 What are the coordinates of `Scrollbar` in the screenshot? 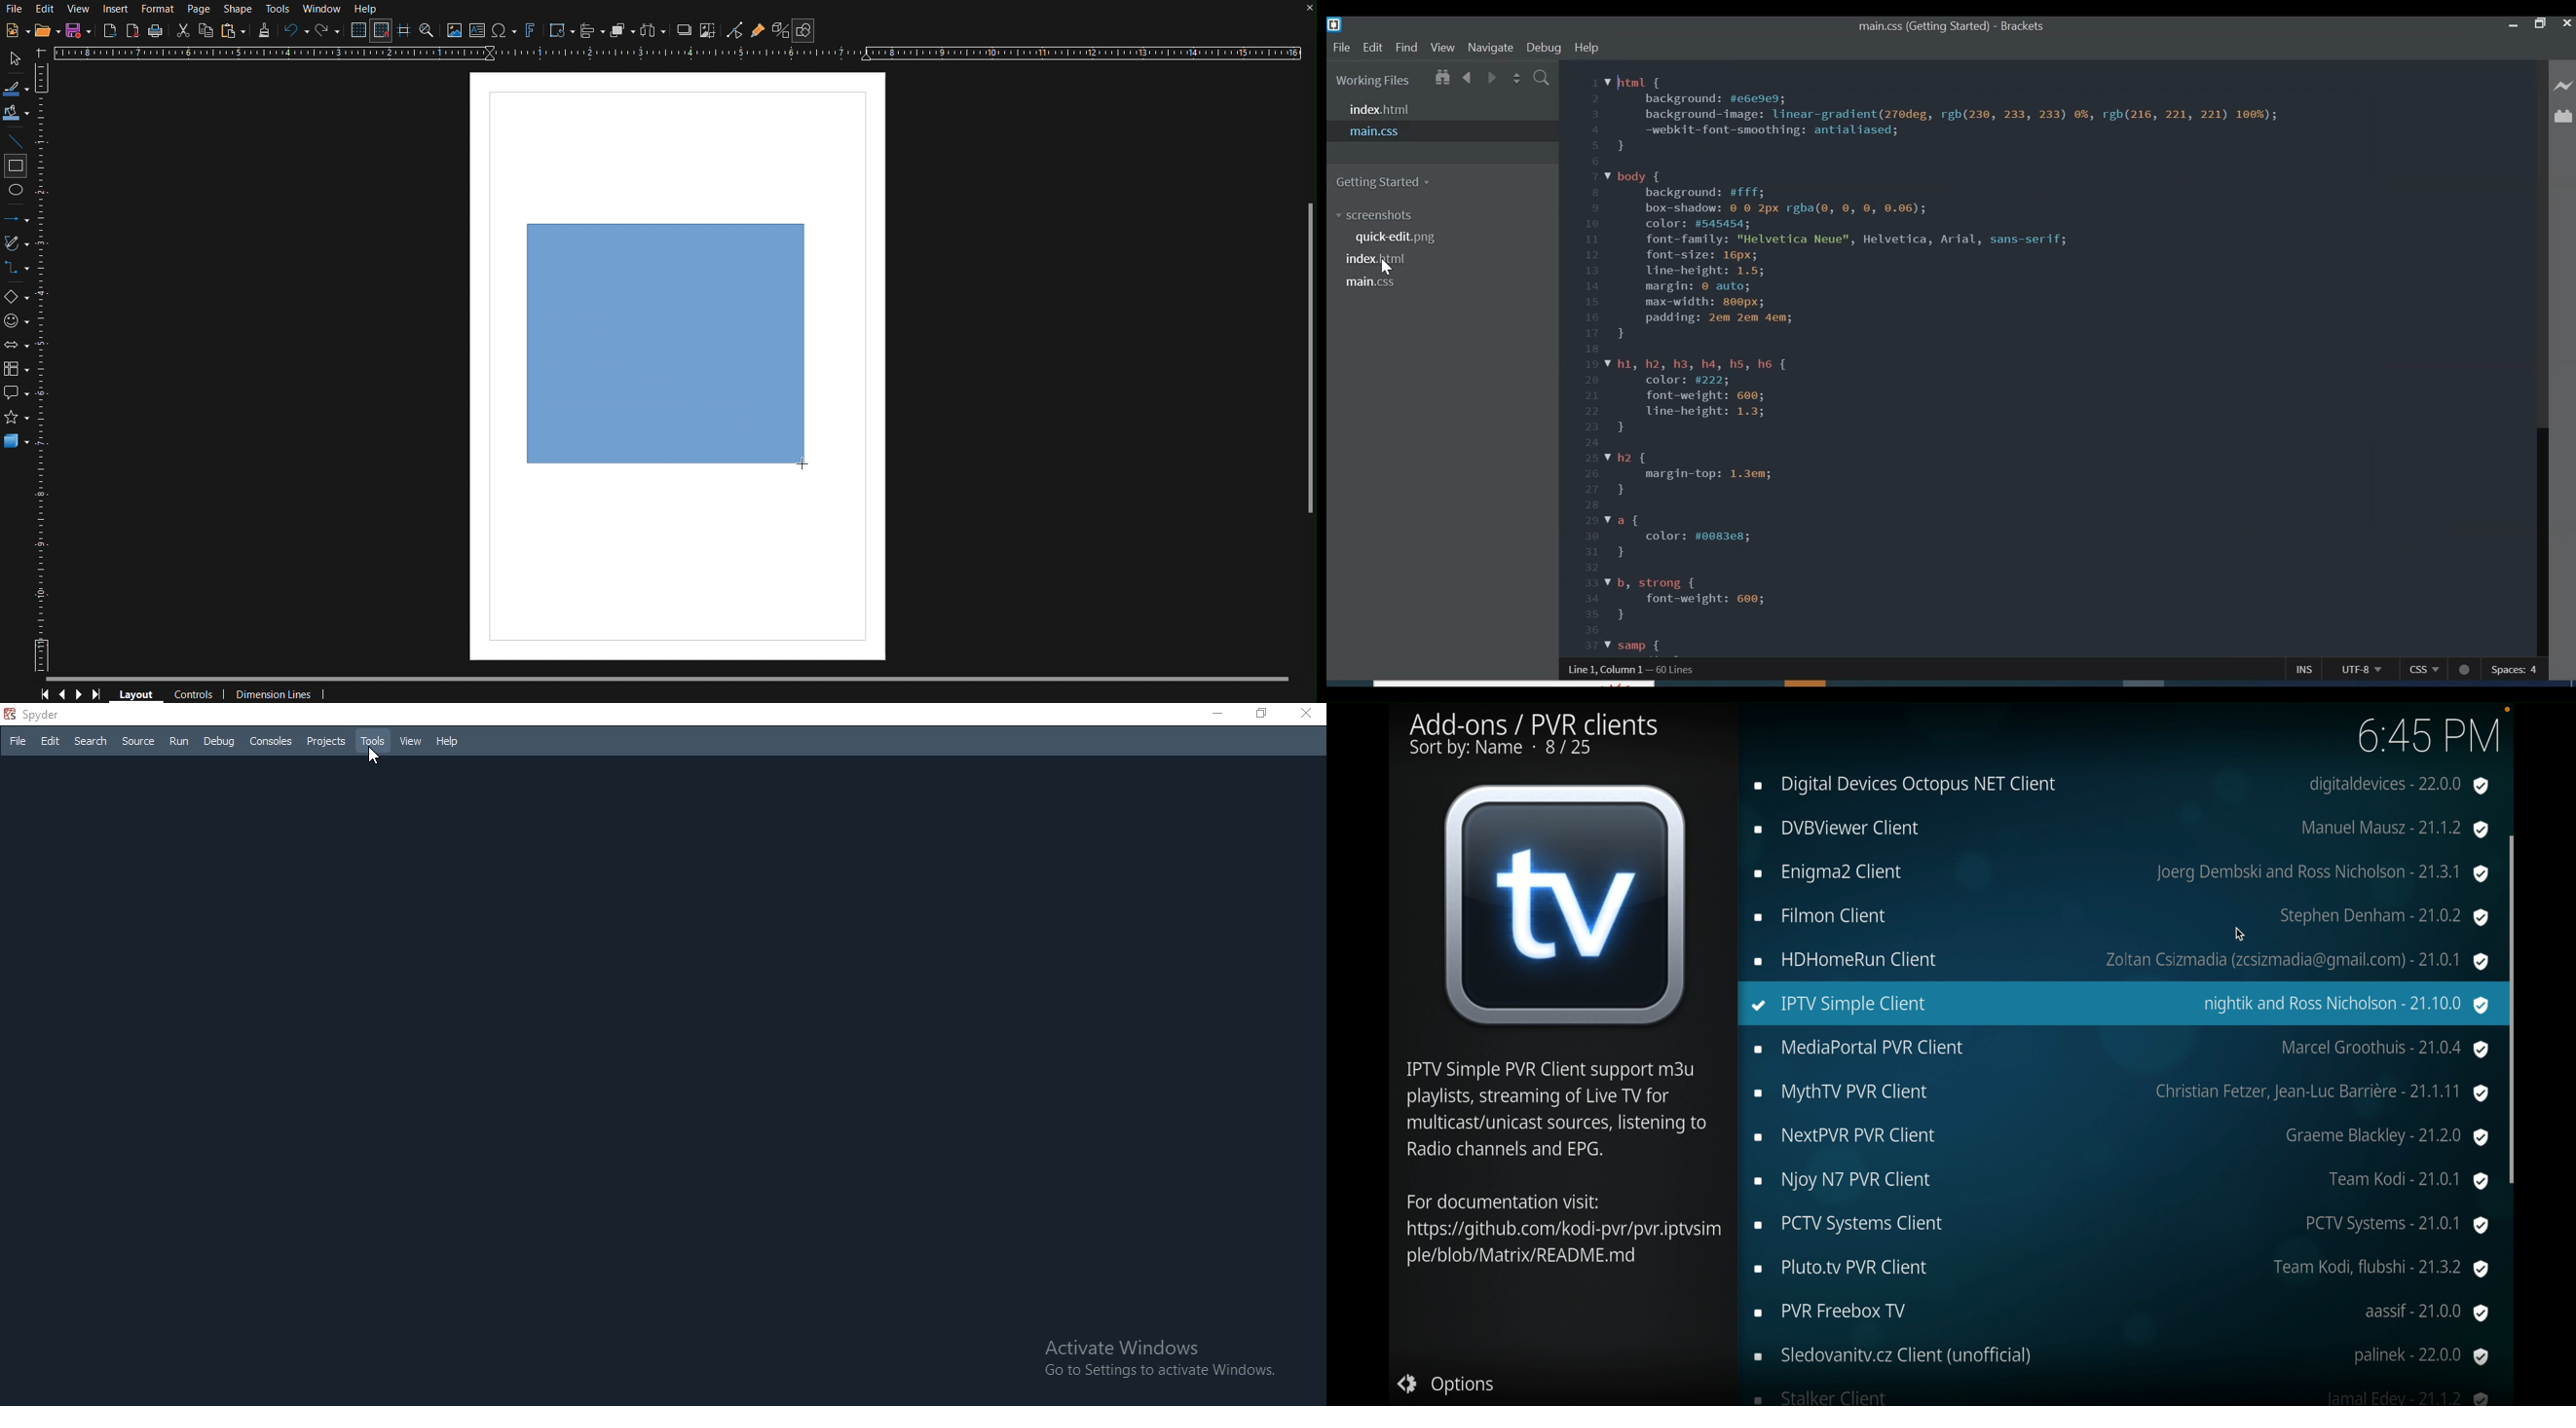 It's located at (678, 680).